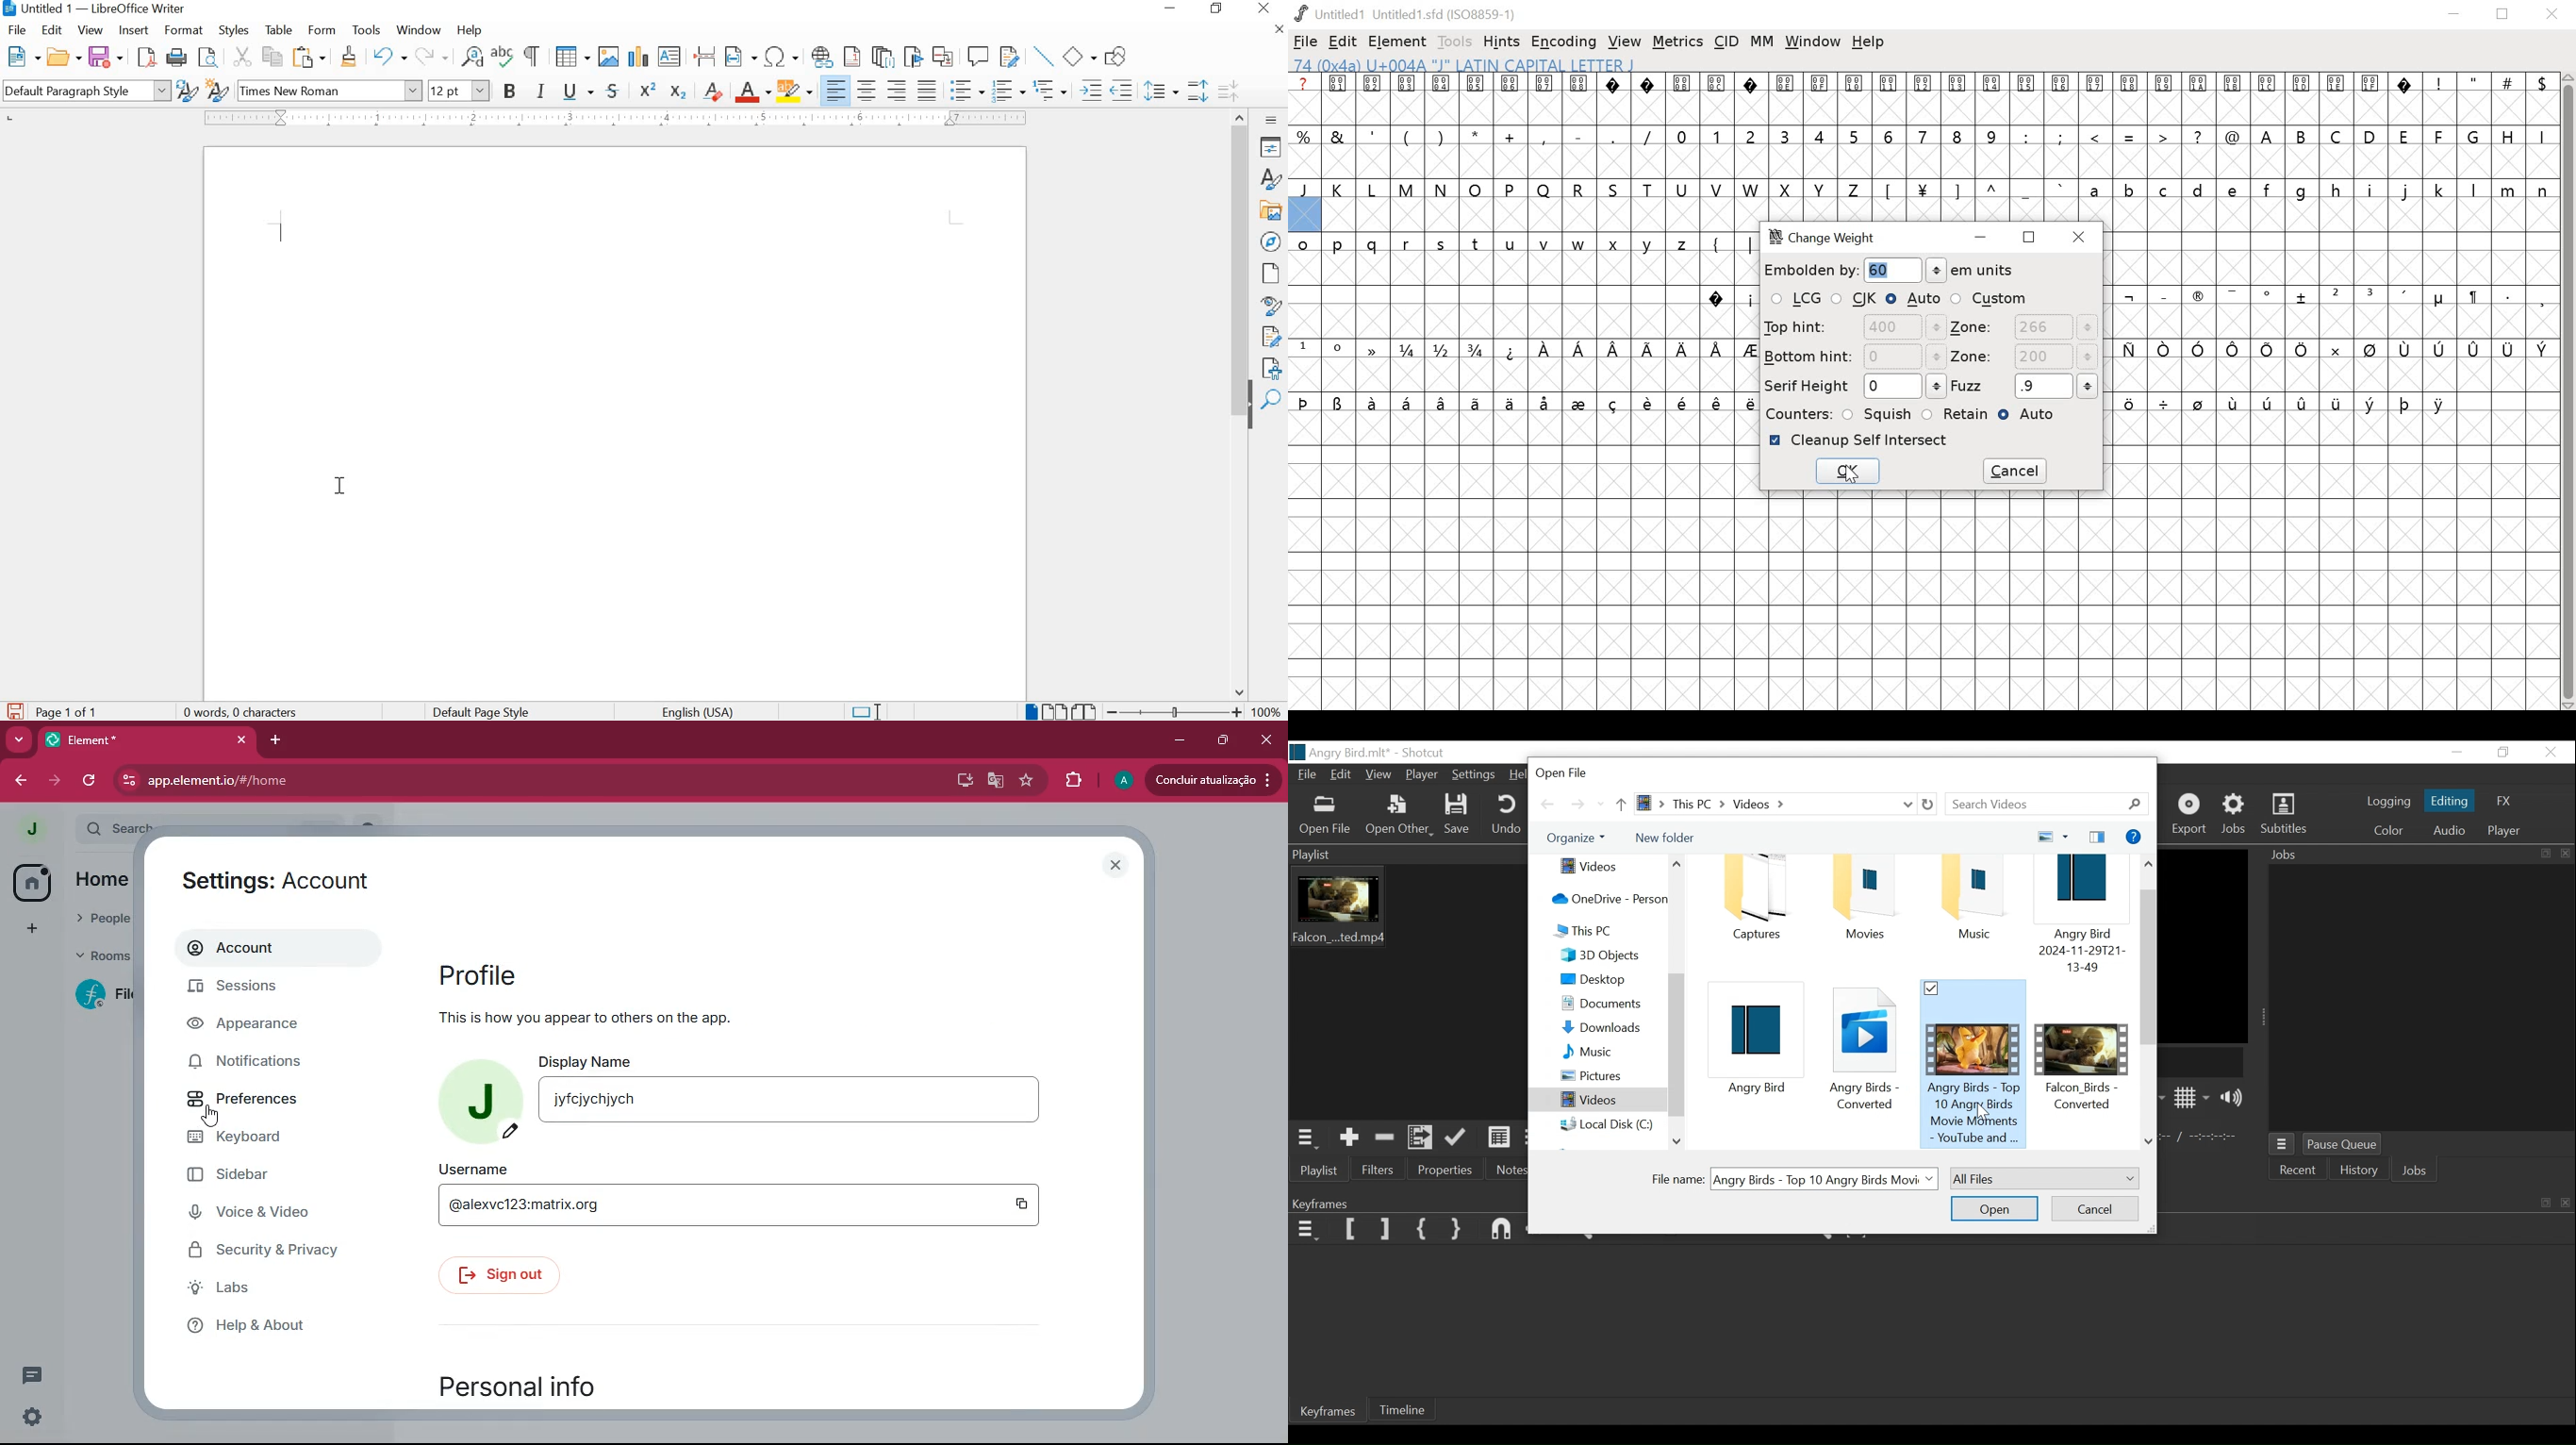  Describe the element at coordinates (310, 56) in the screenshot. I see `PASTE` at that location.